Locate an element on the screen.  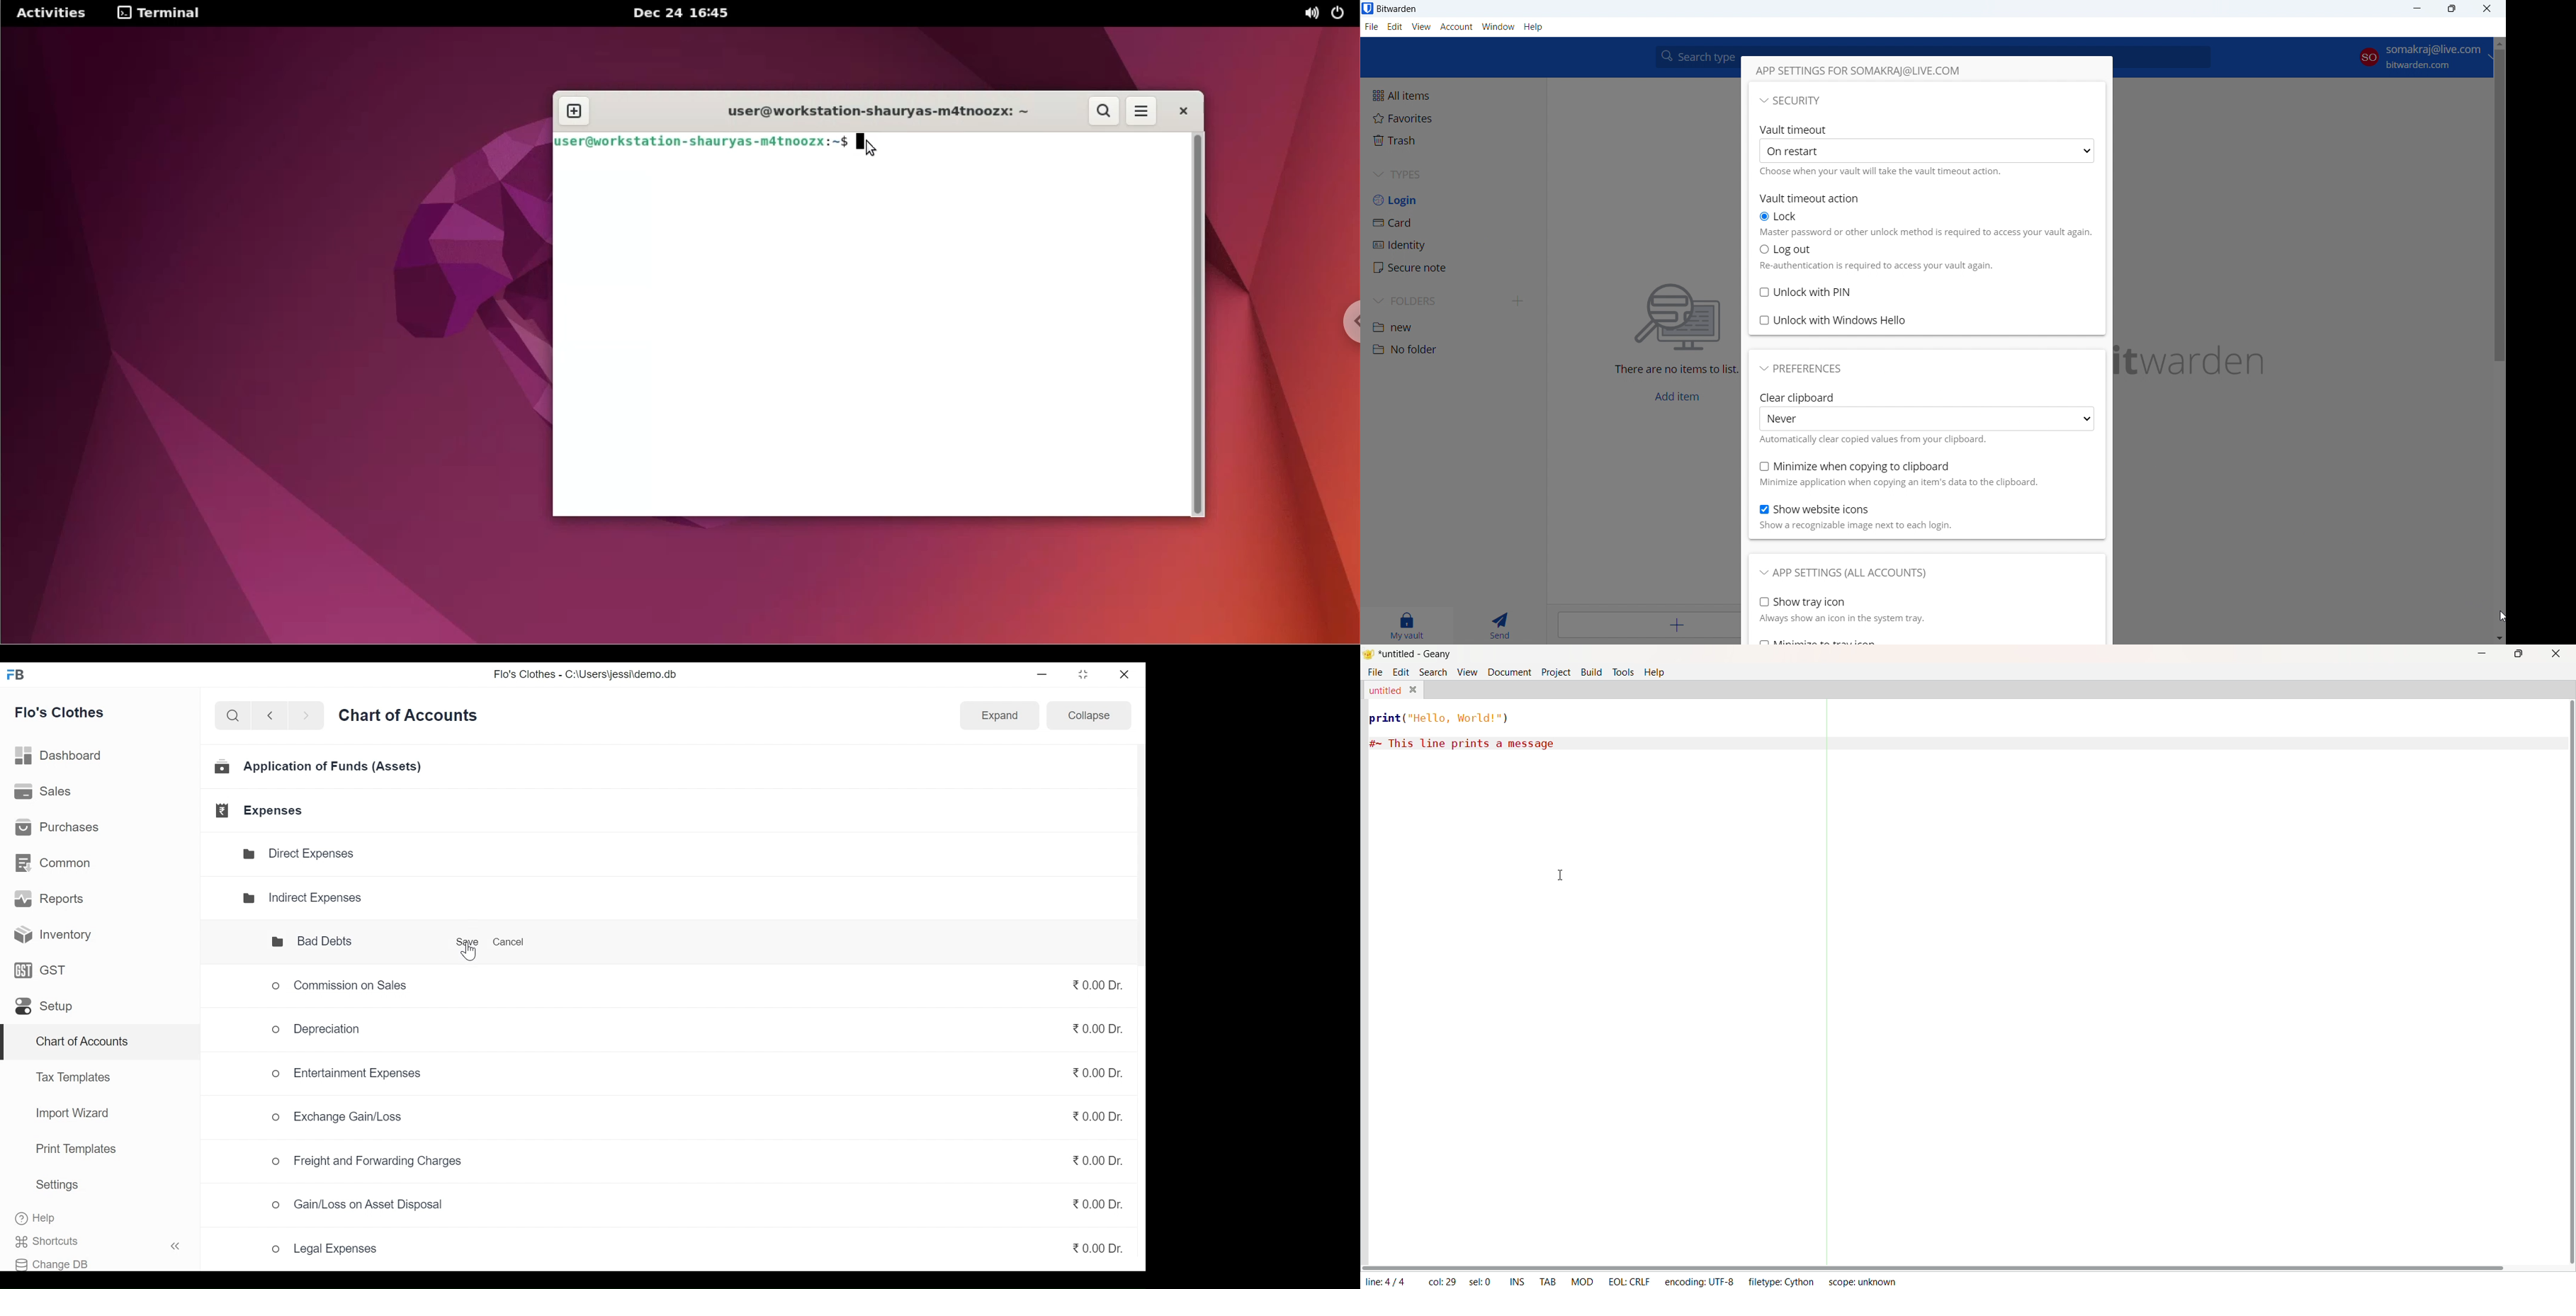
preferences is located at coordinates (1802, 368).